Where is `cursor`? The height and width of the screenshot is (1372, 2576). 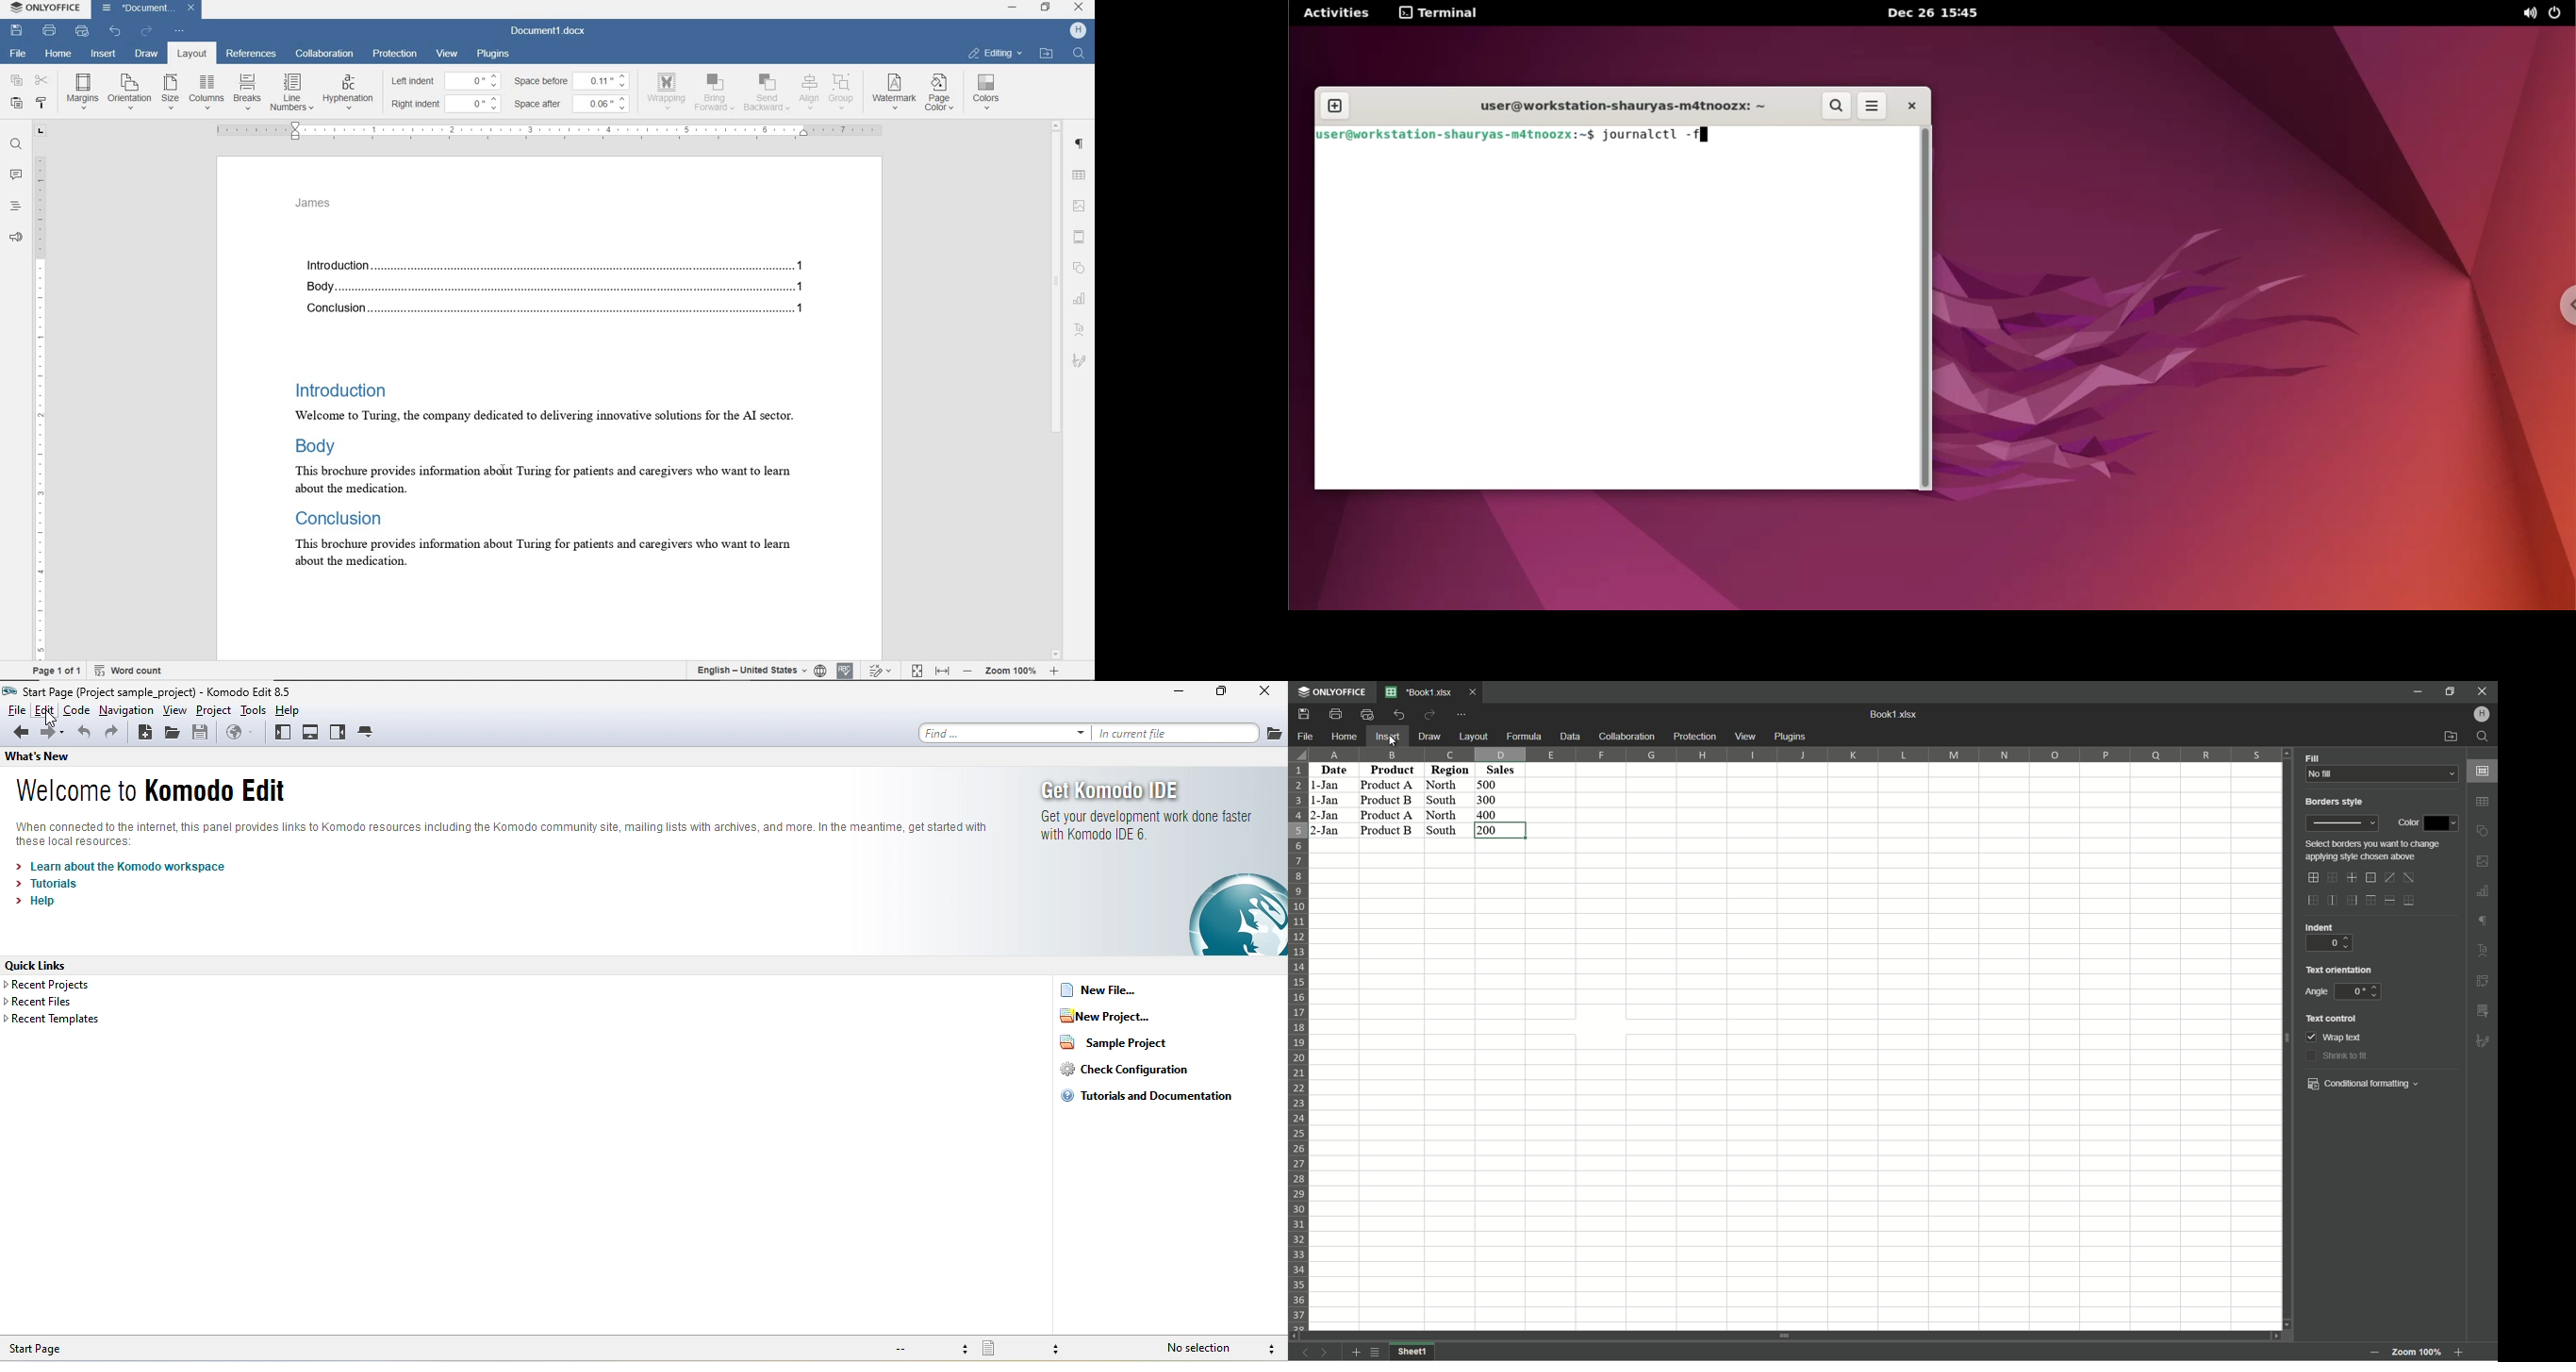 cursor is located at coordinates (1396, 742).